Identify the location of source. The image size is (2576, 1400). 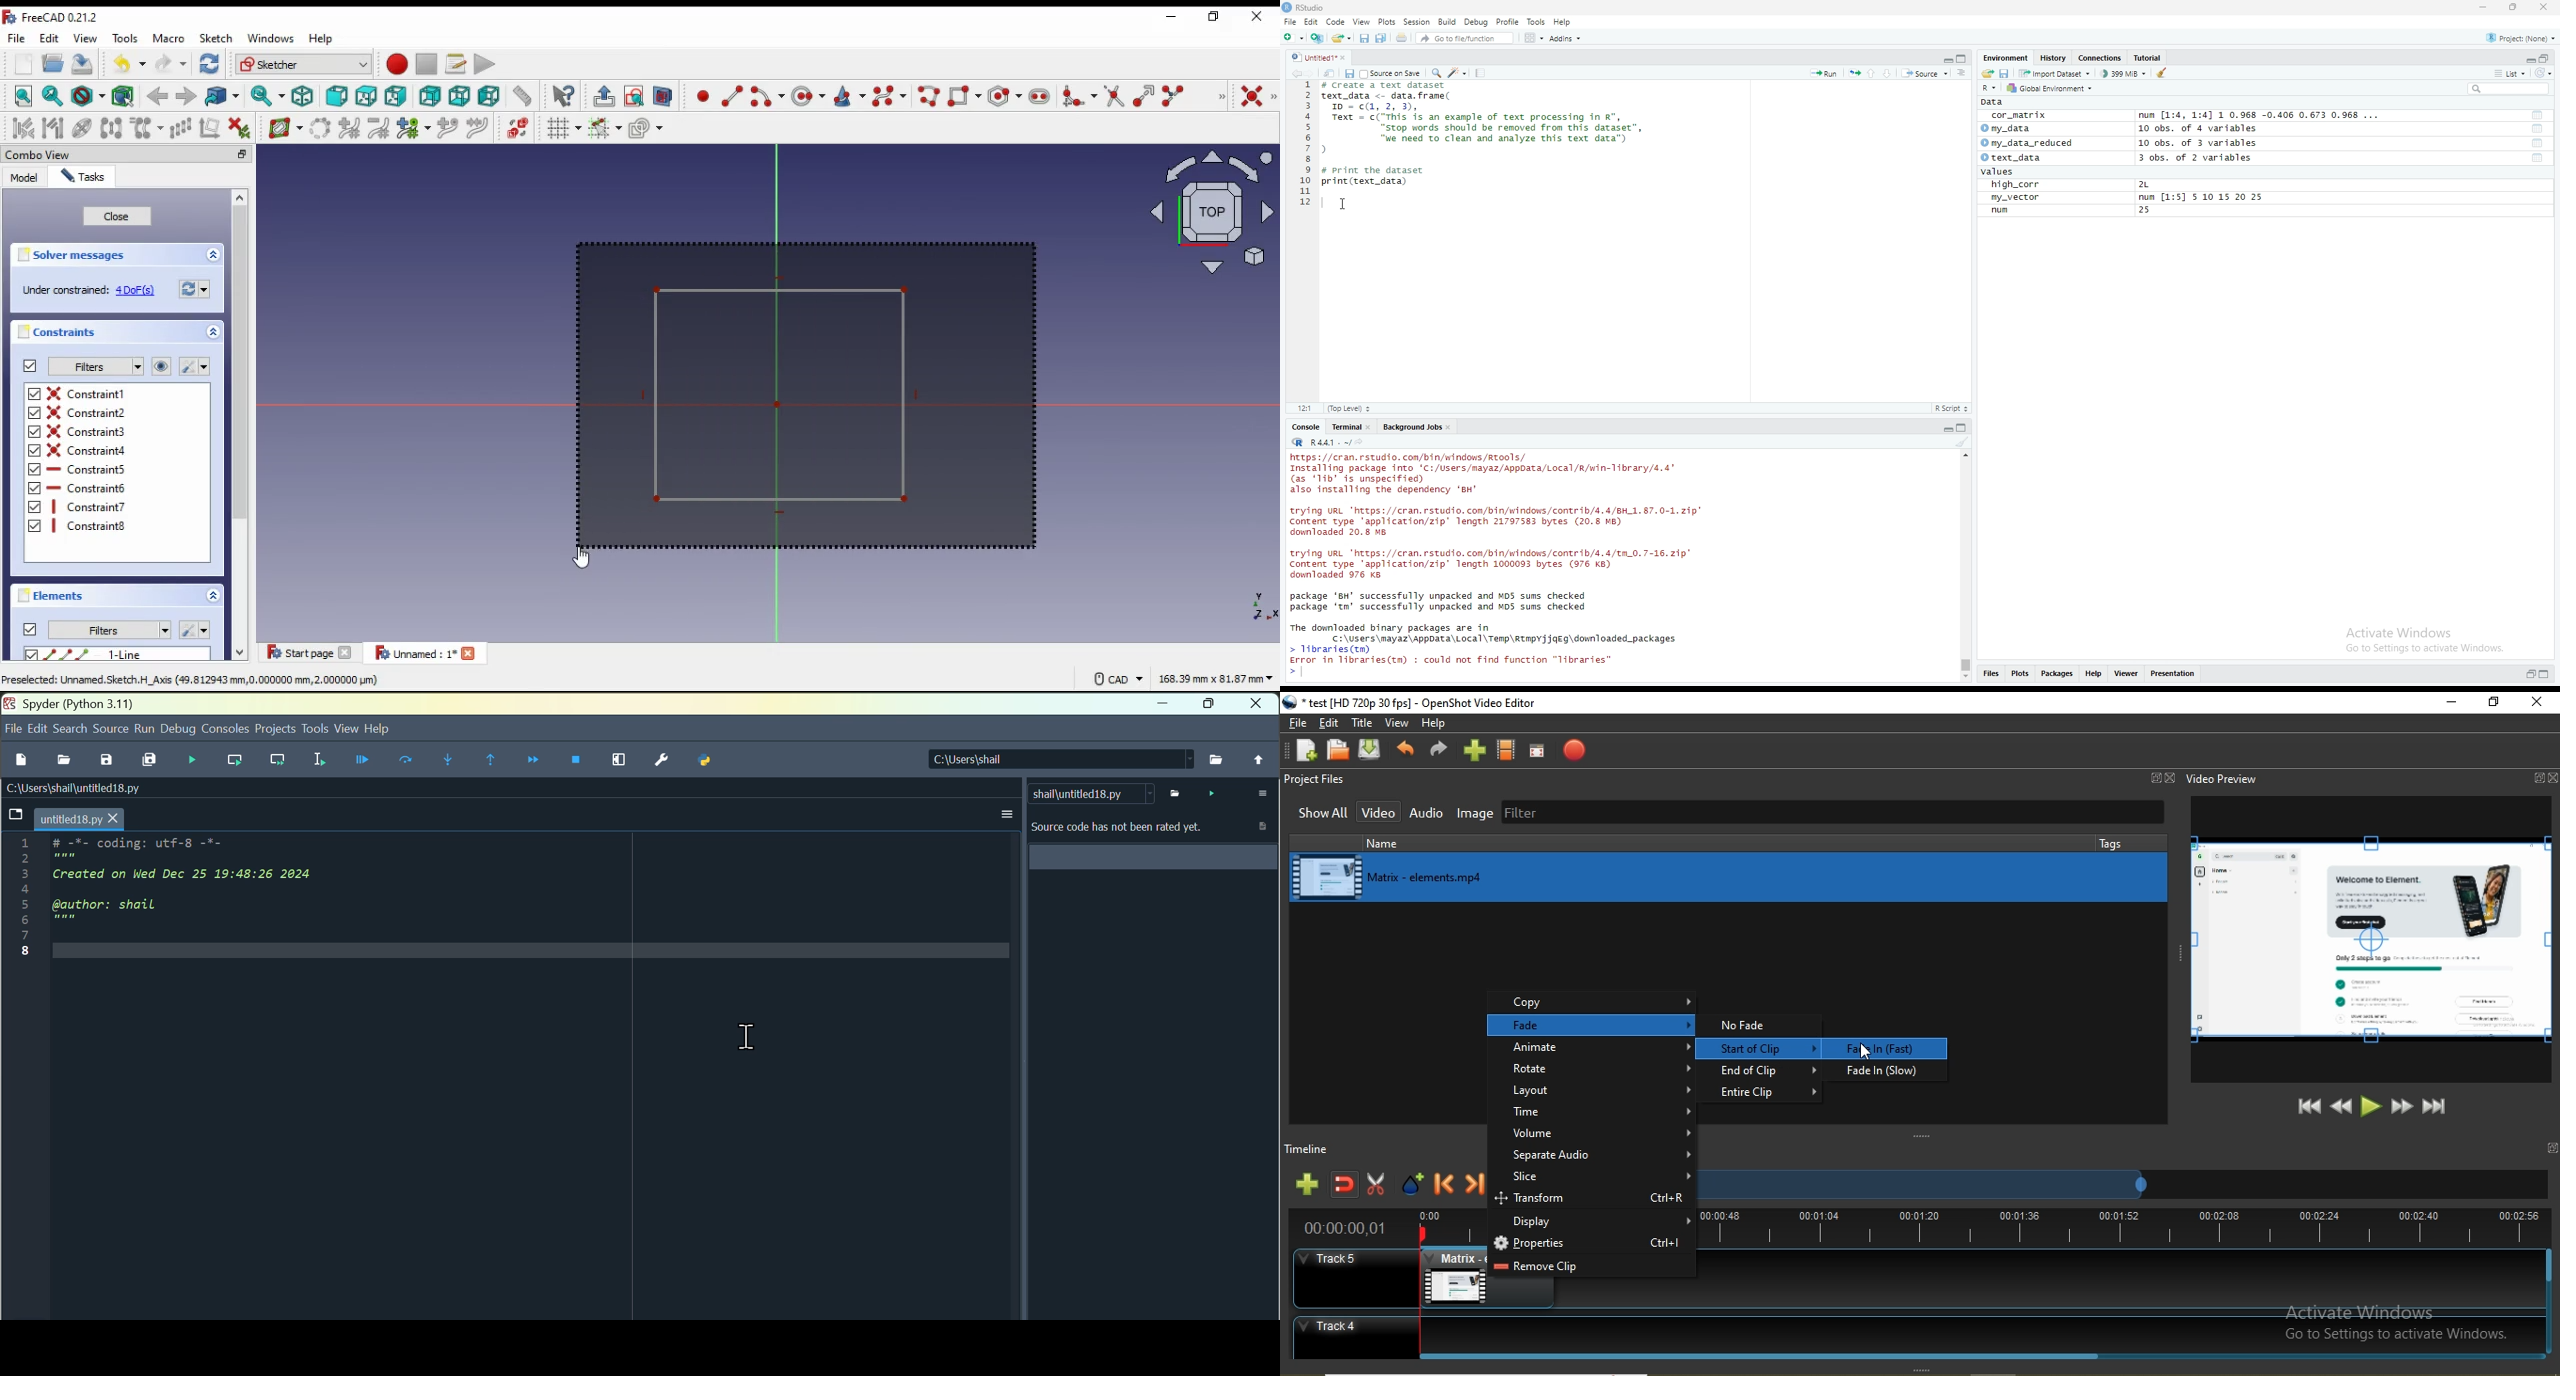
(1925, 74).